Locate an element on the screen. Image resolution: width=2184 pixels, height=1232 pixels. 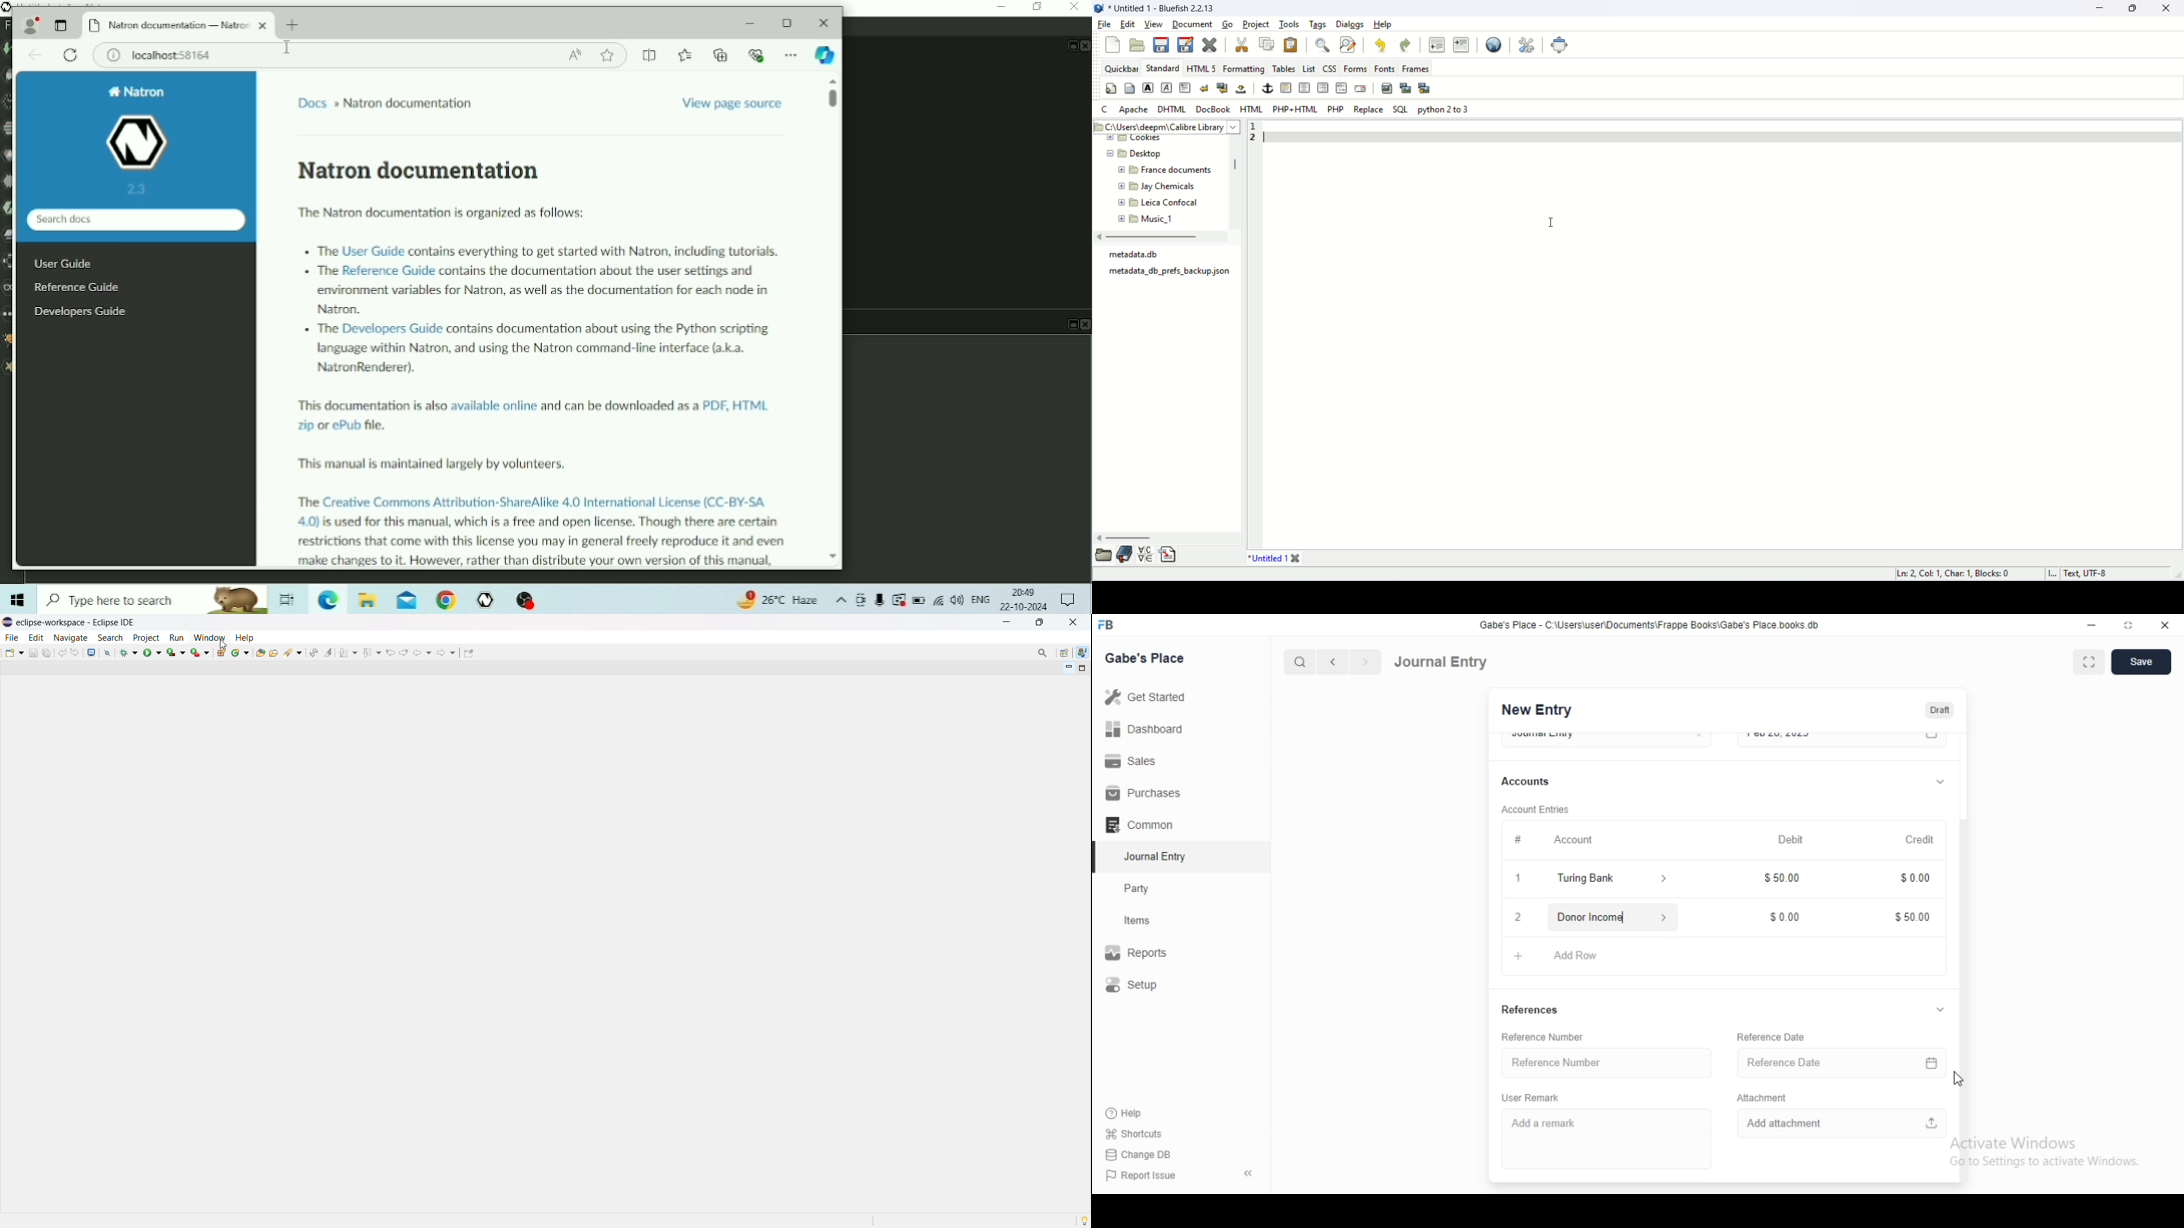
vertical scrollbar is located at coordinates (1967, 999).